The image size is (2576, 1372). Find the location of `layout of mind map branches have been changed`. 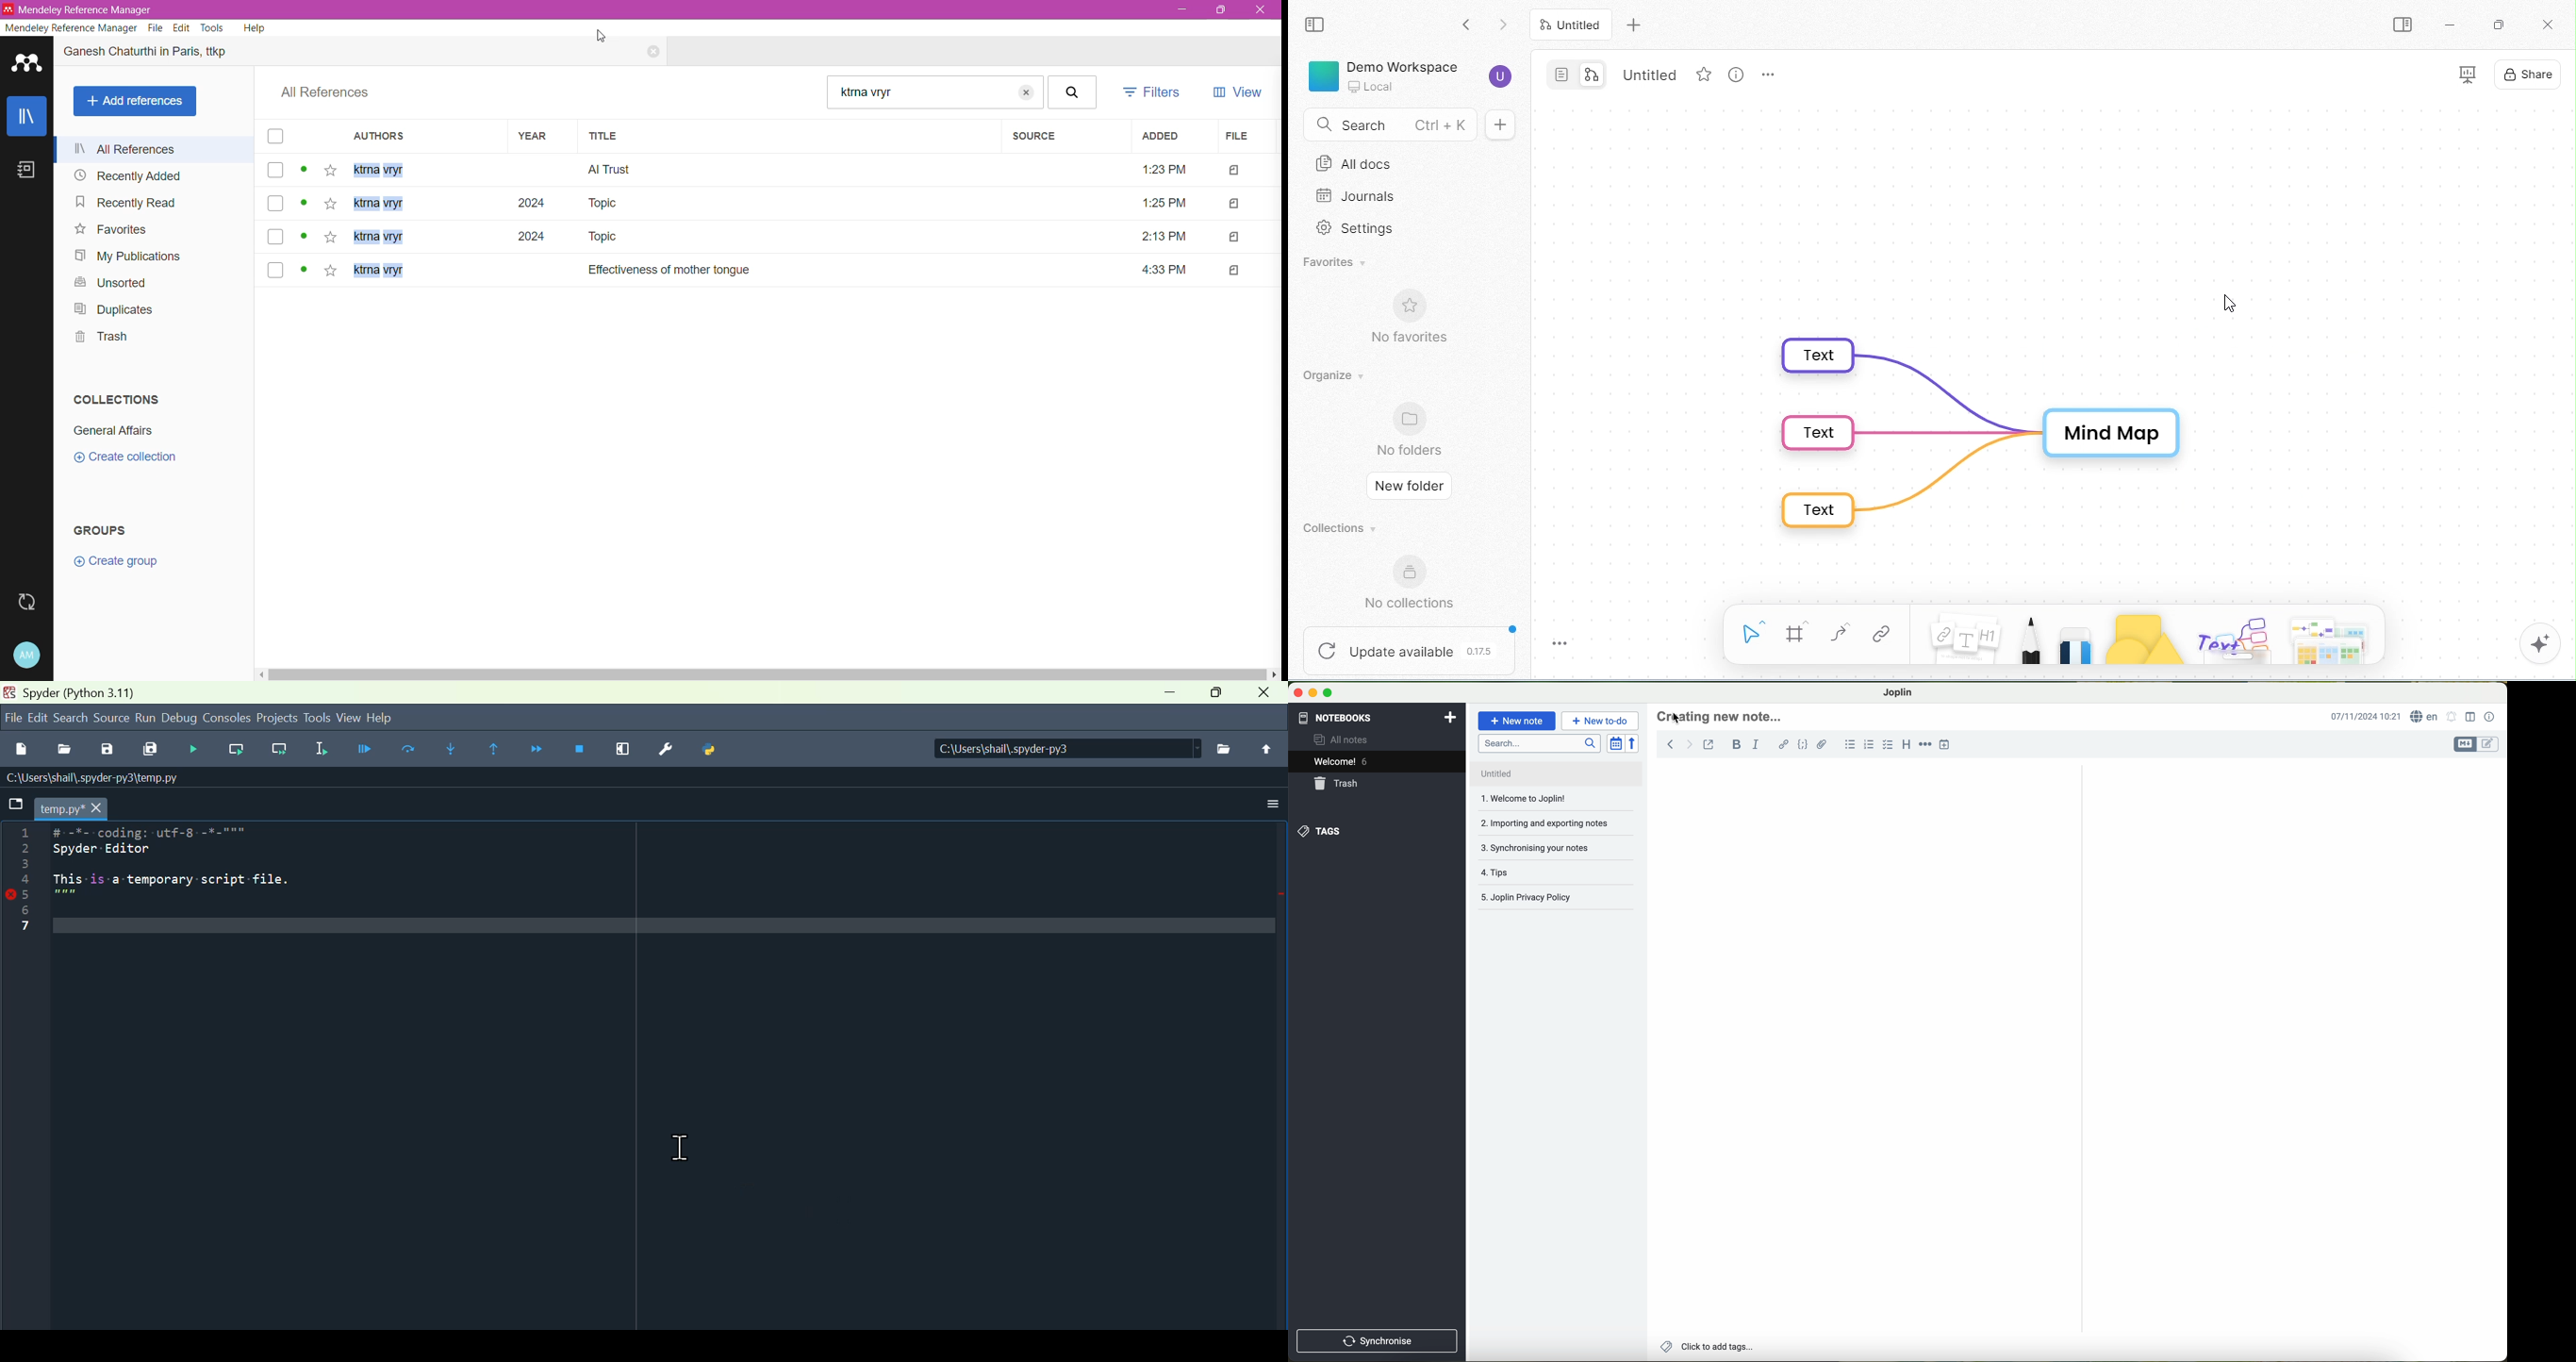

layout of mind map branches have been changed is located at coordinates (1979, 429).